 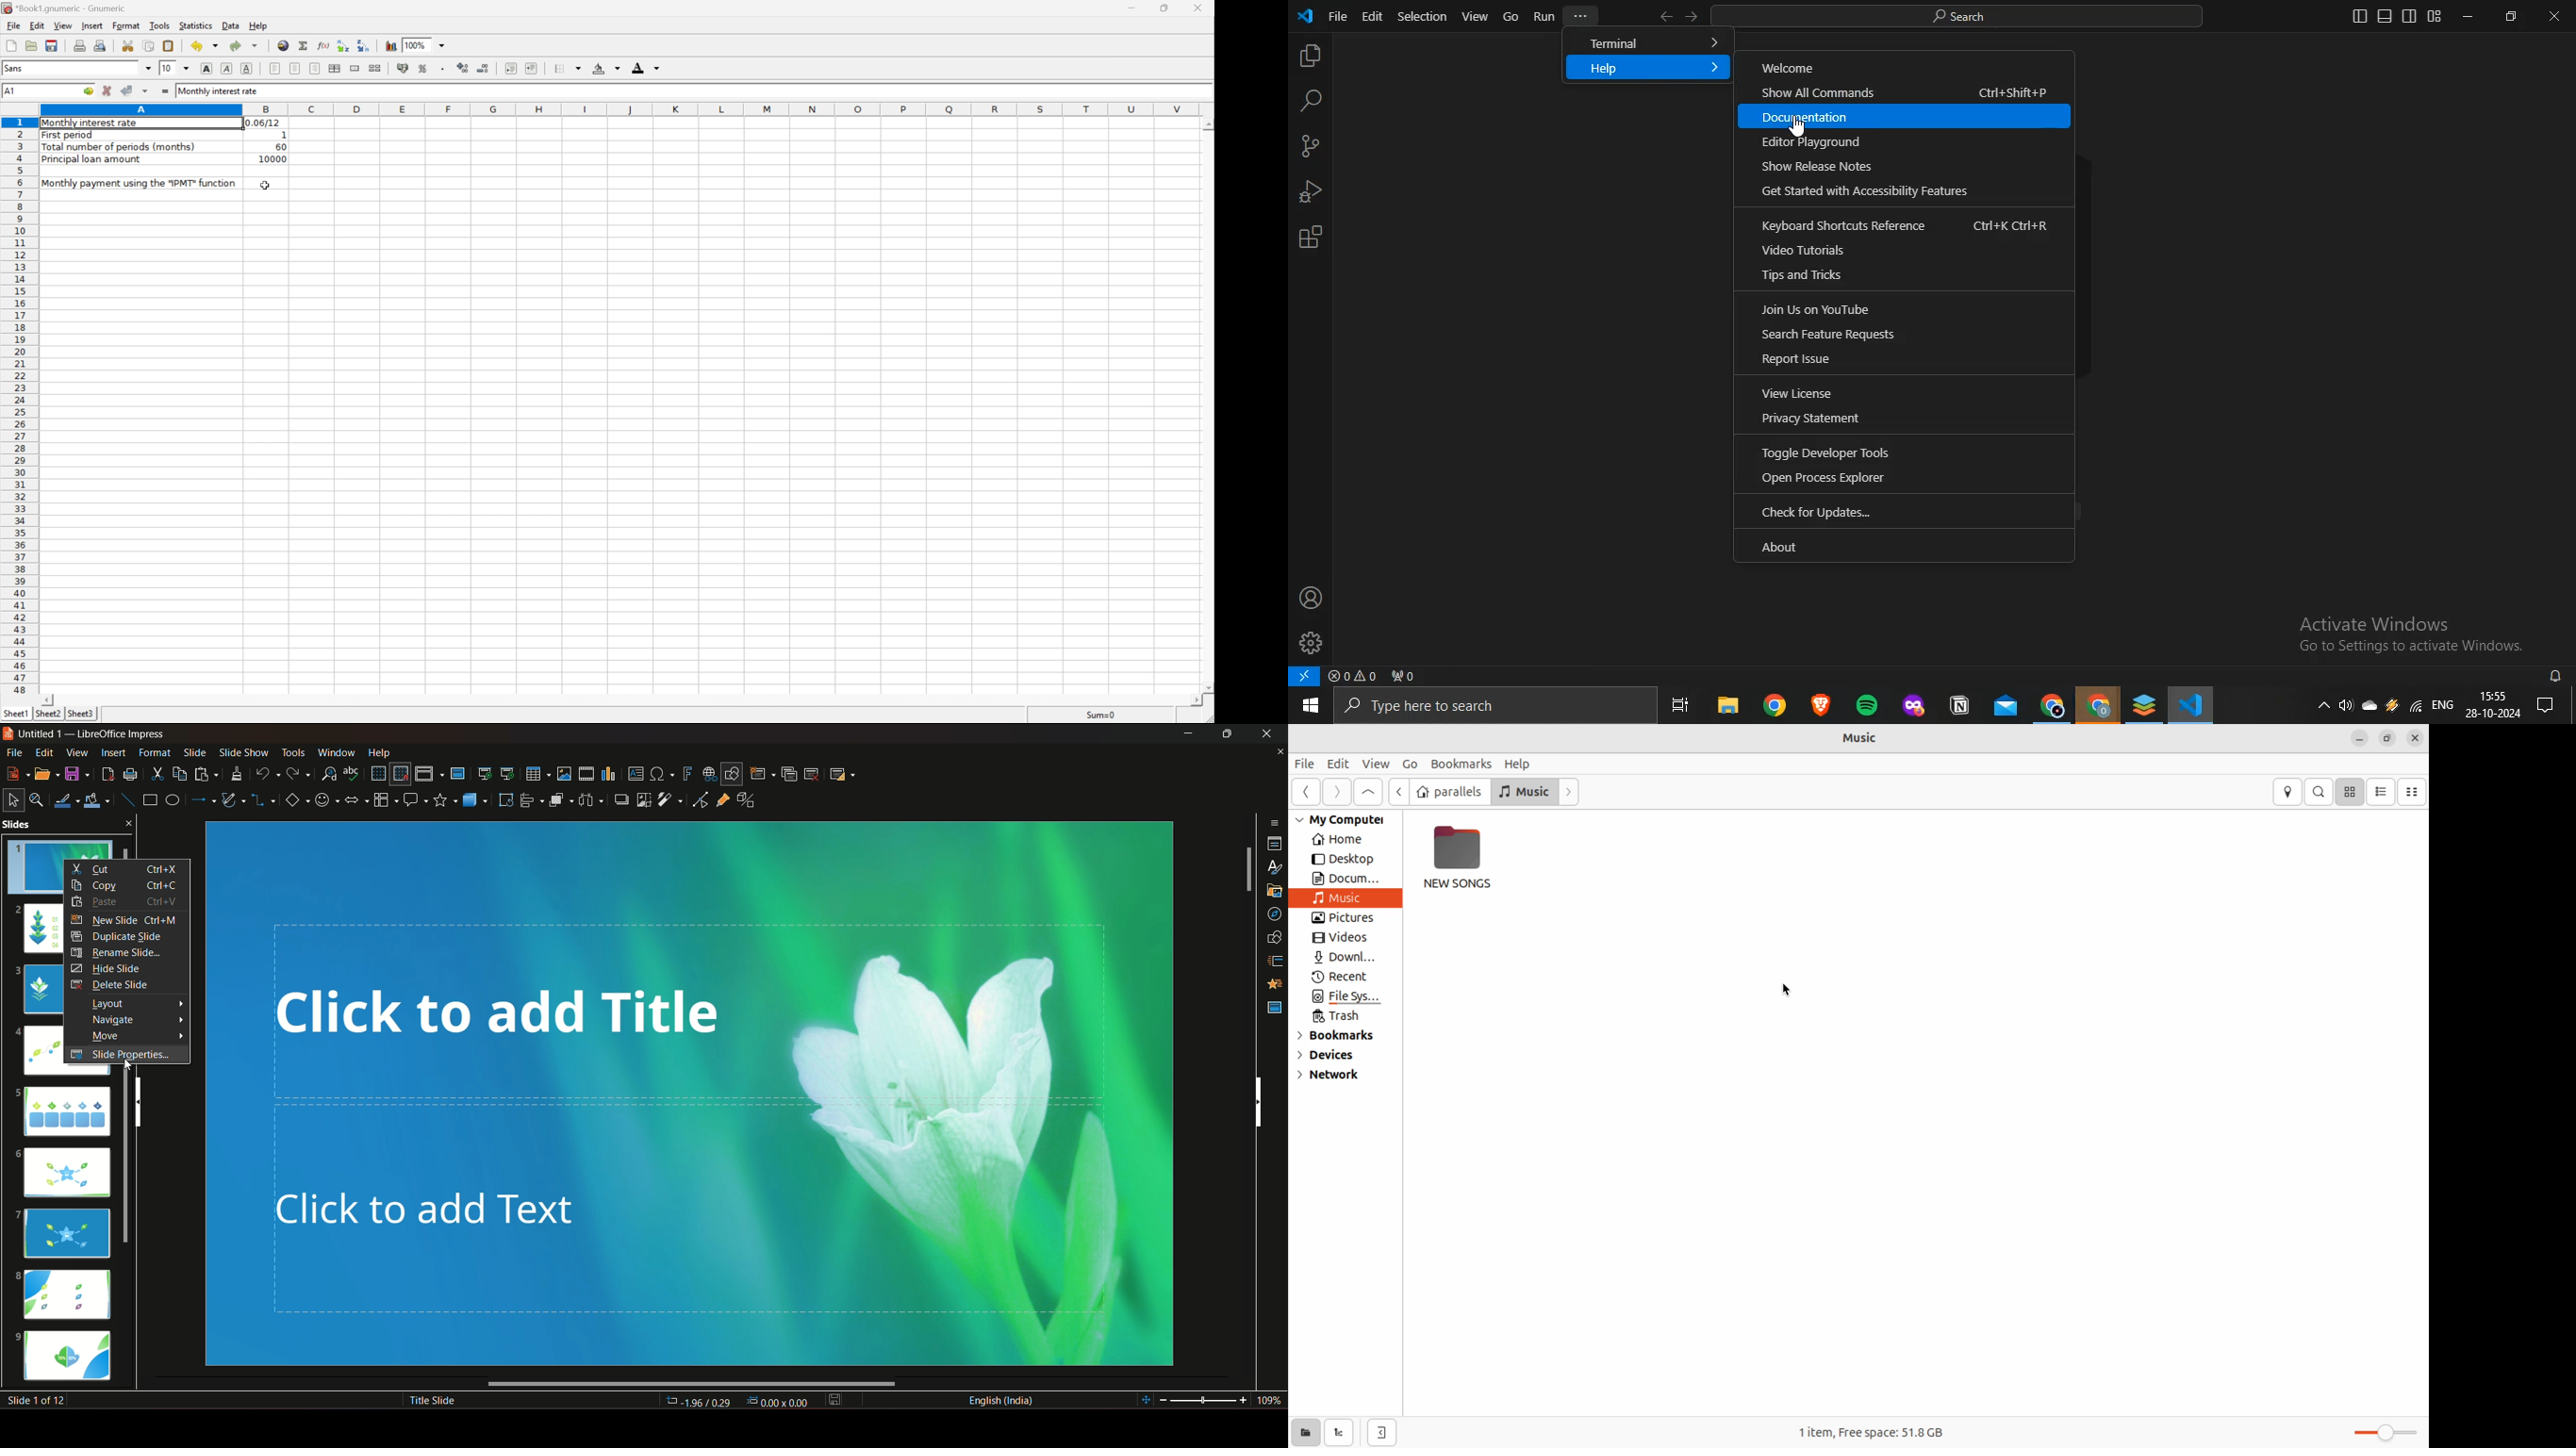 I want to click on display views, so click(x=429, y=774).